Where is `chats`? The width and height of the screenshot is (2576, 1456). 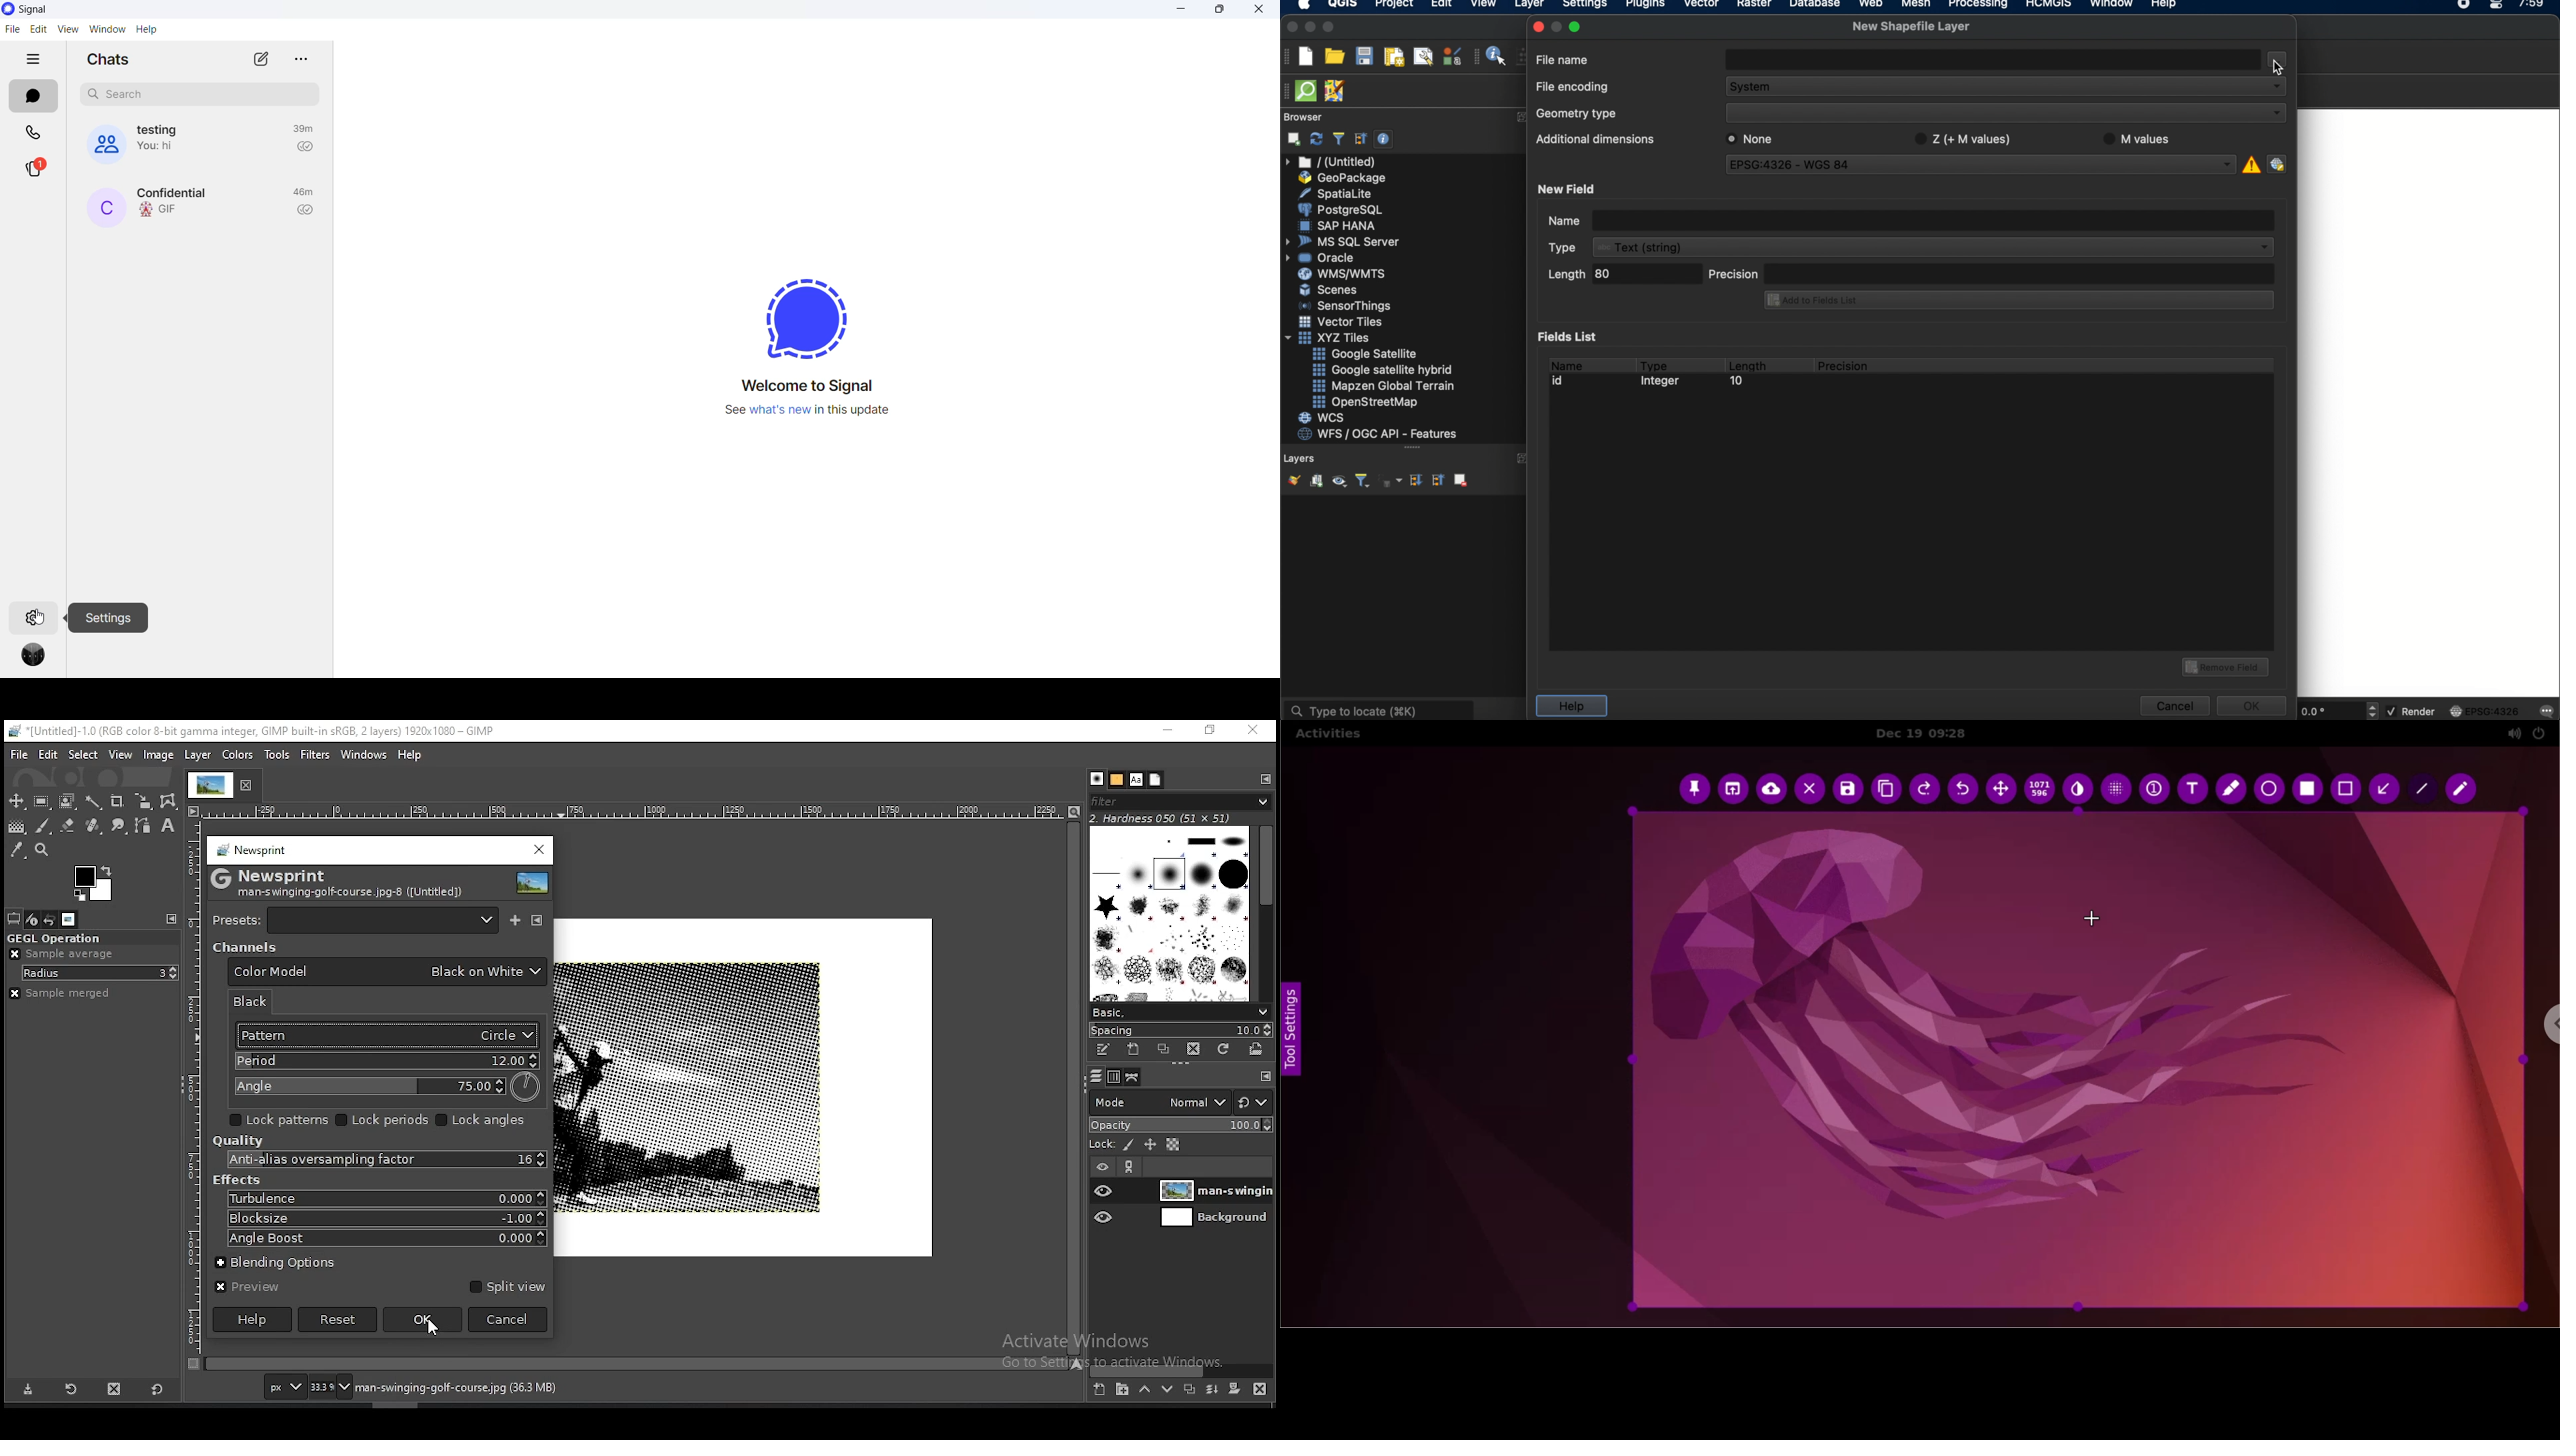 chats is located at coordinates (31, 97).